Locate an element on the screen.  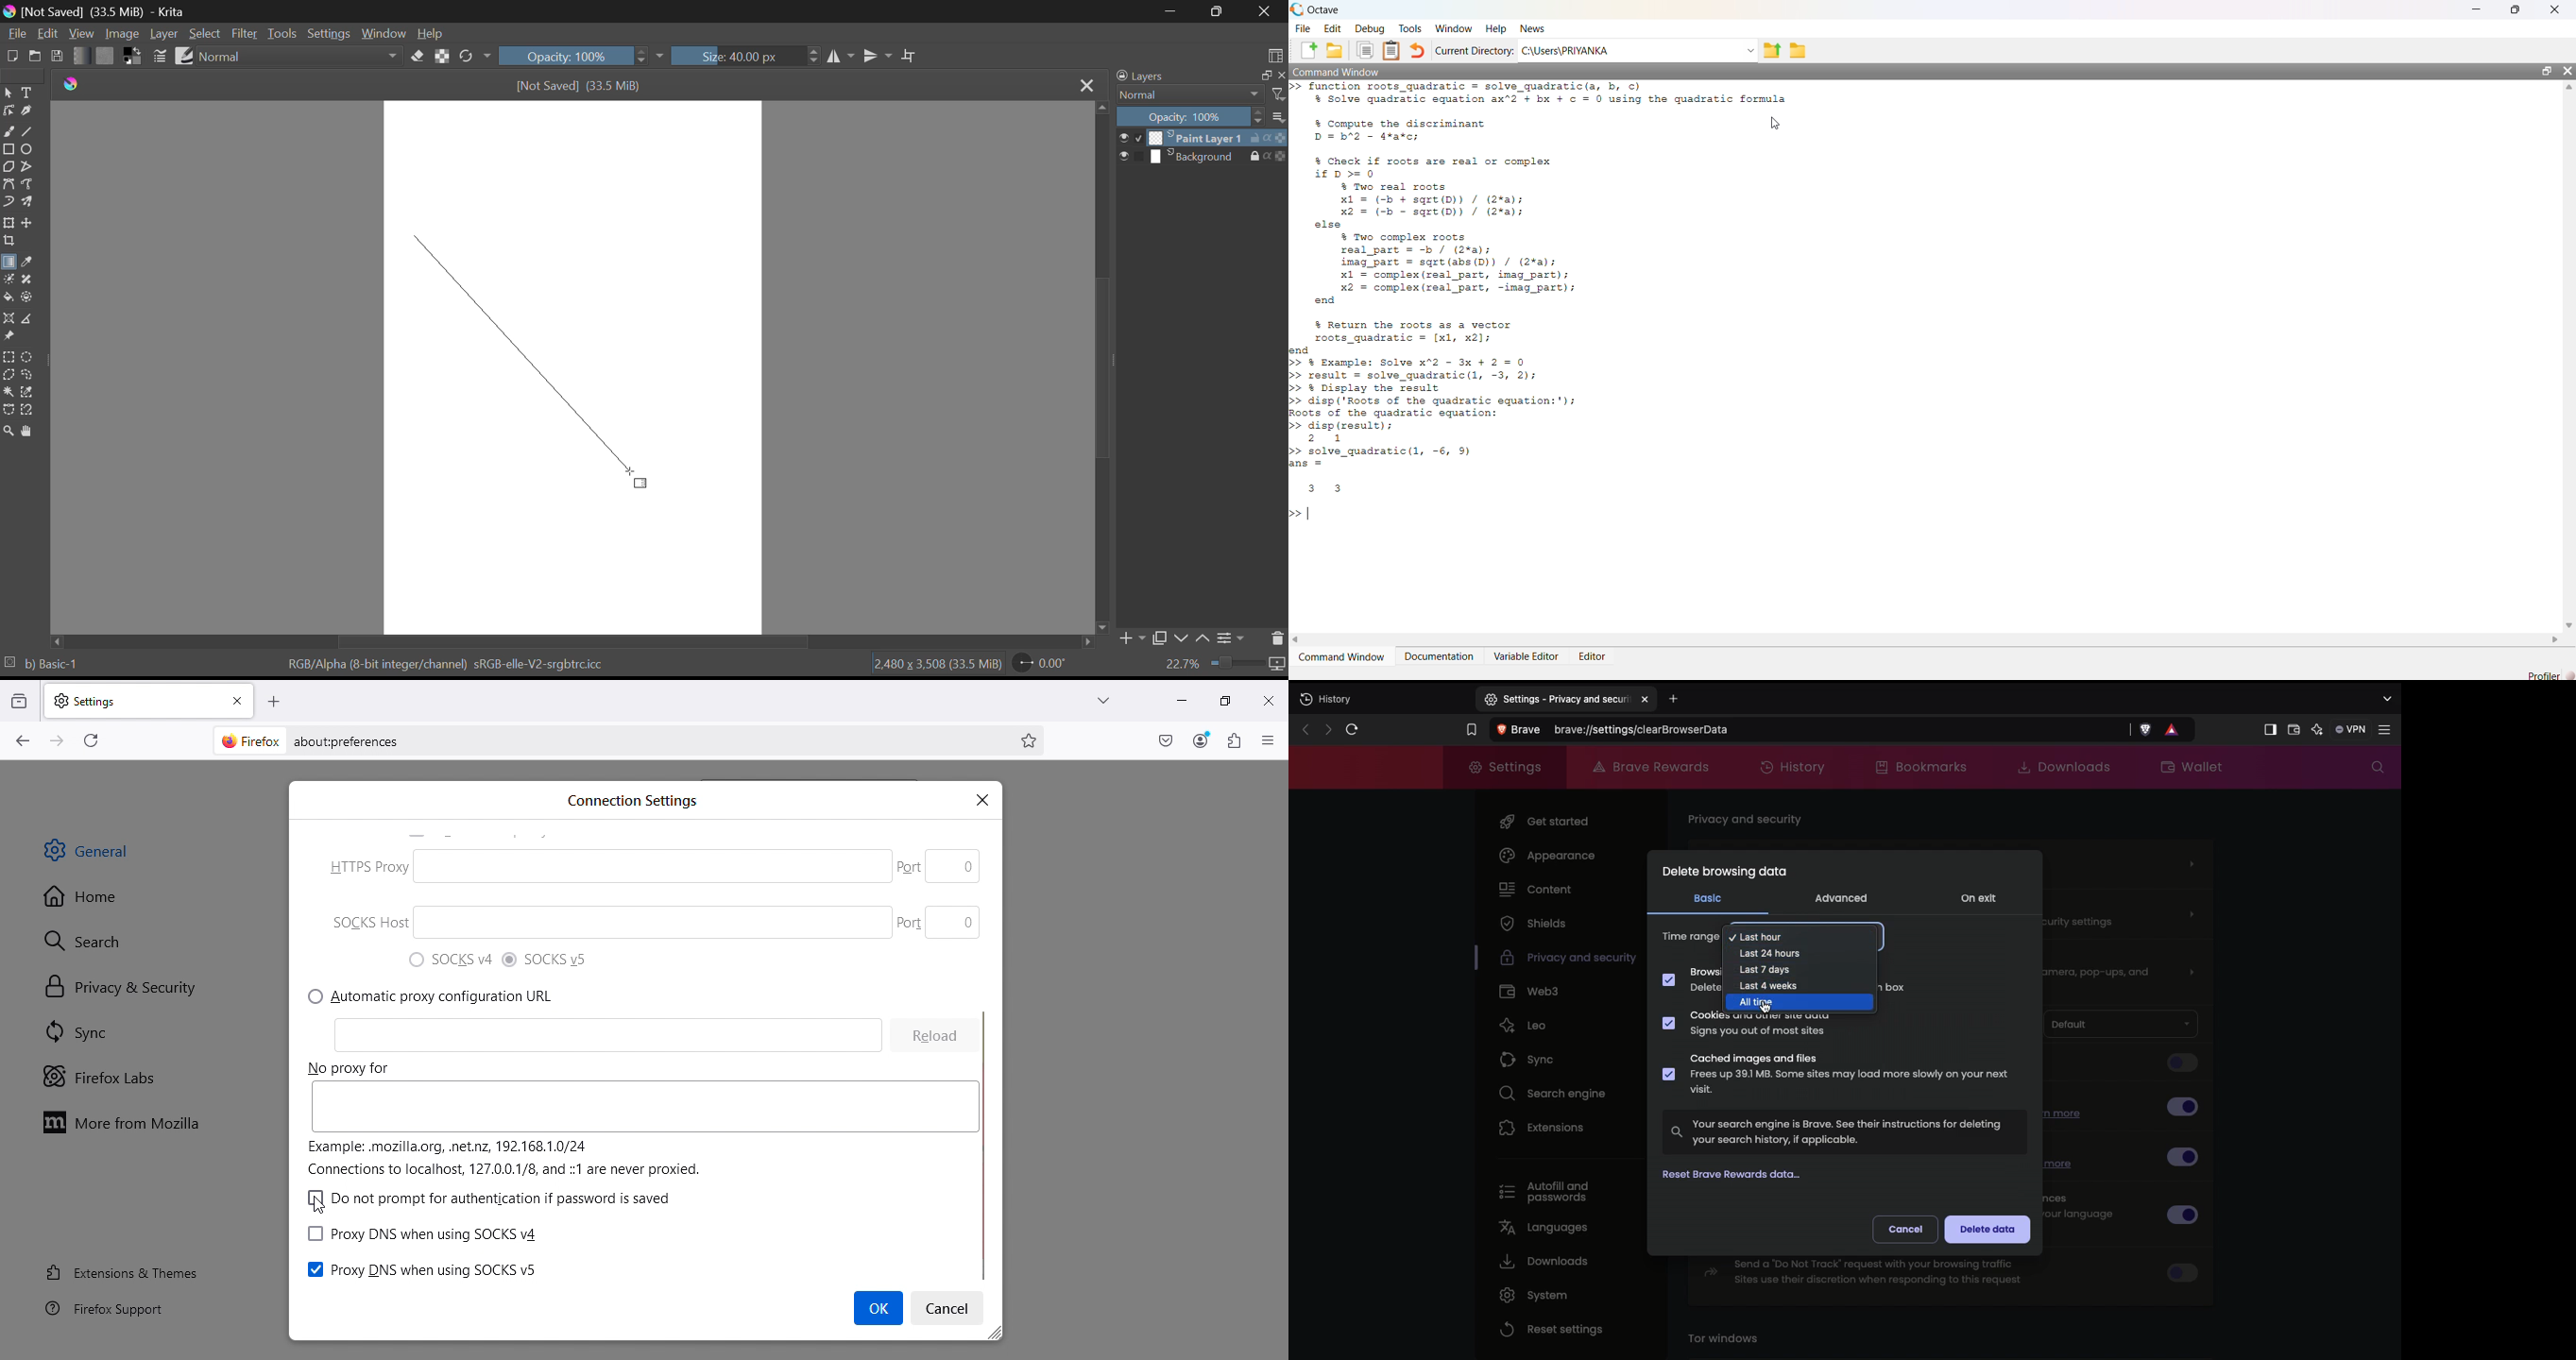
scroll bar is located at coordinates (993, 1005).